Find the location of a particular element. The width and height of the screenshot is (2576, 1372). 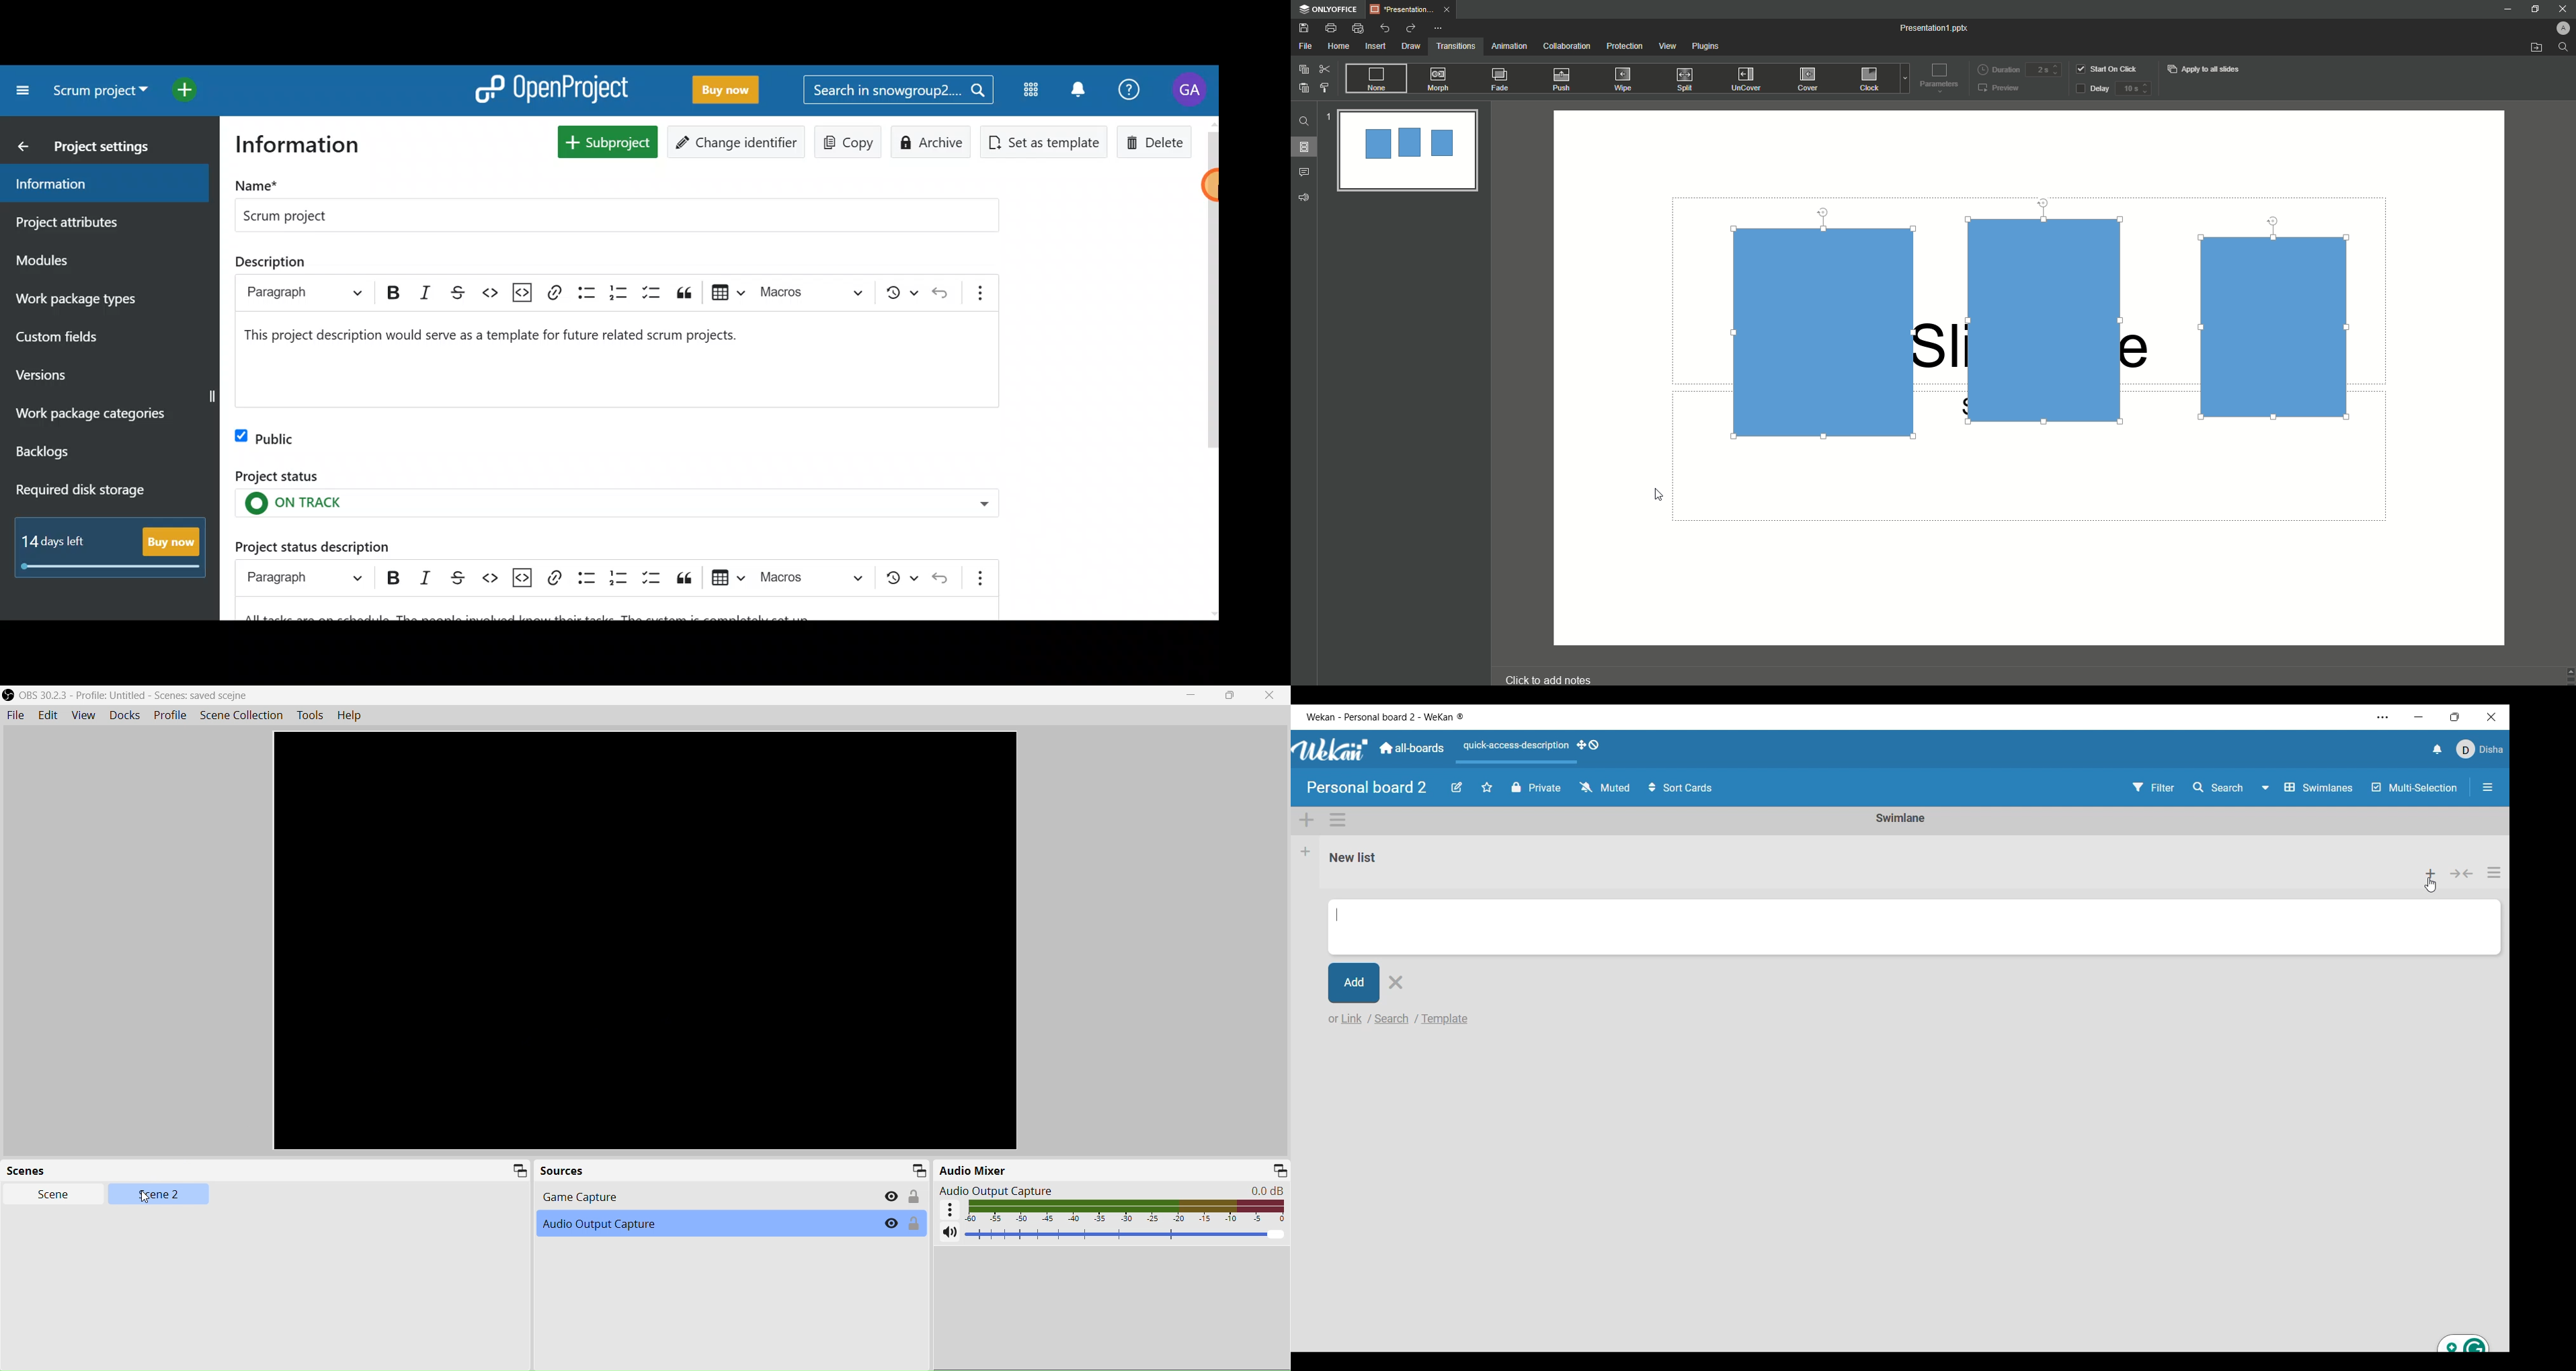

Shape 1 is located at coordinates (1826, 331).